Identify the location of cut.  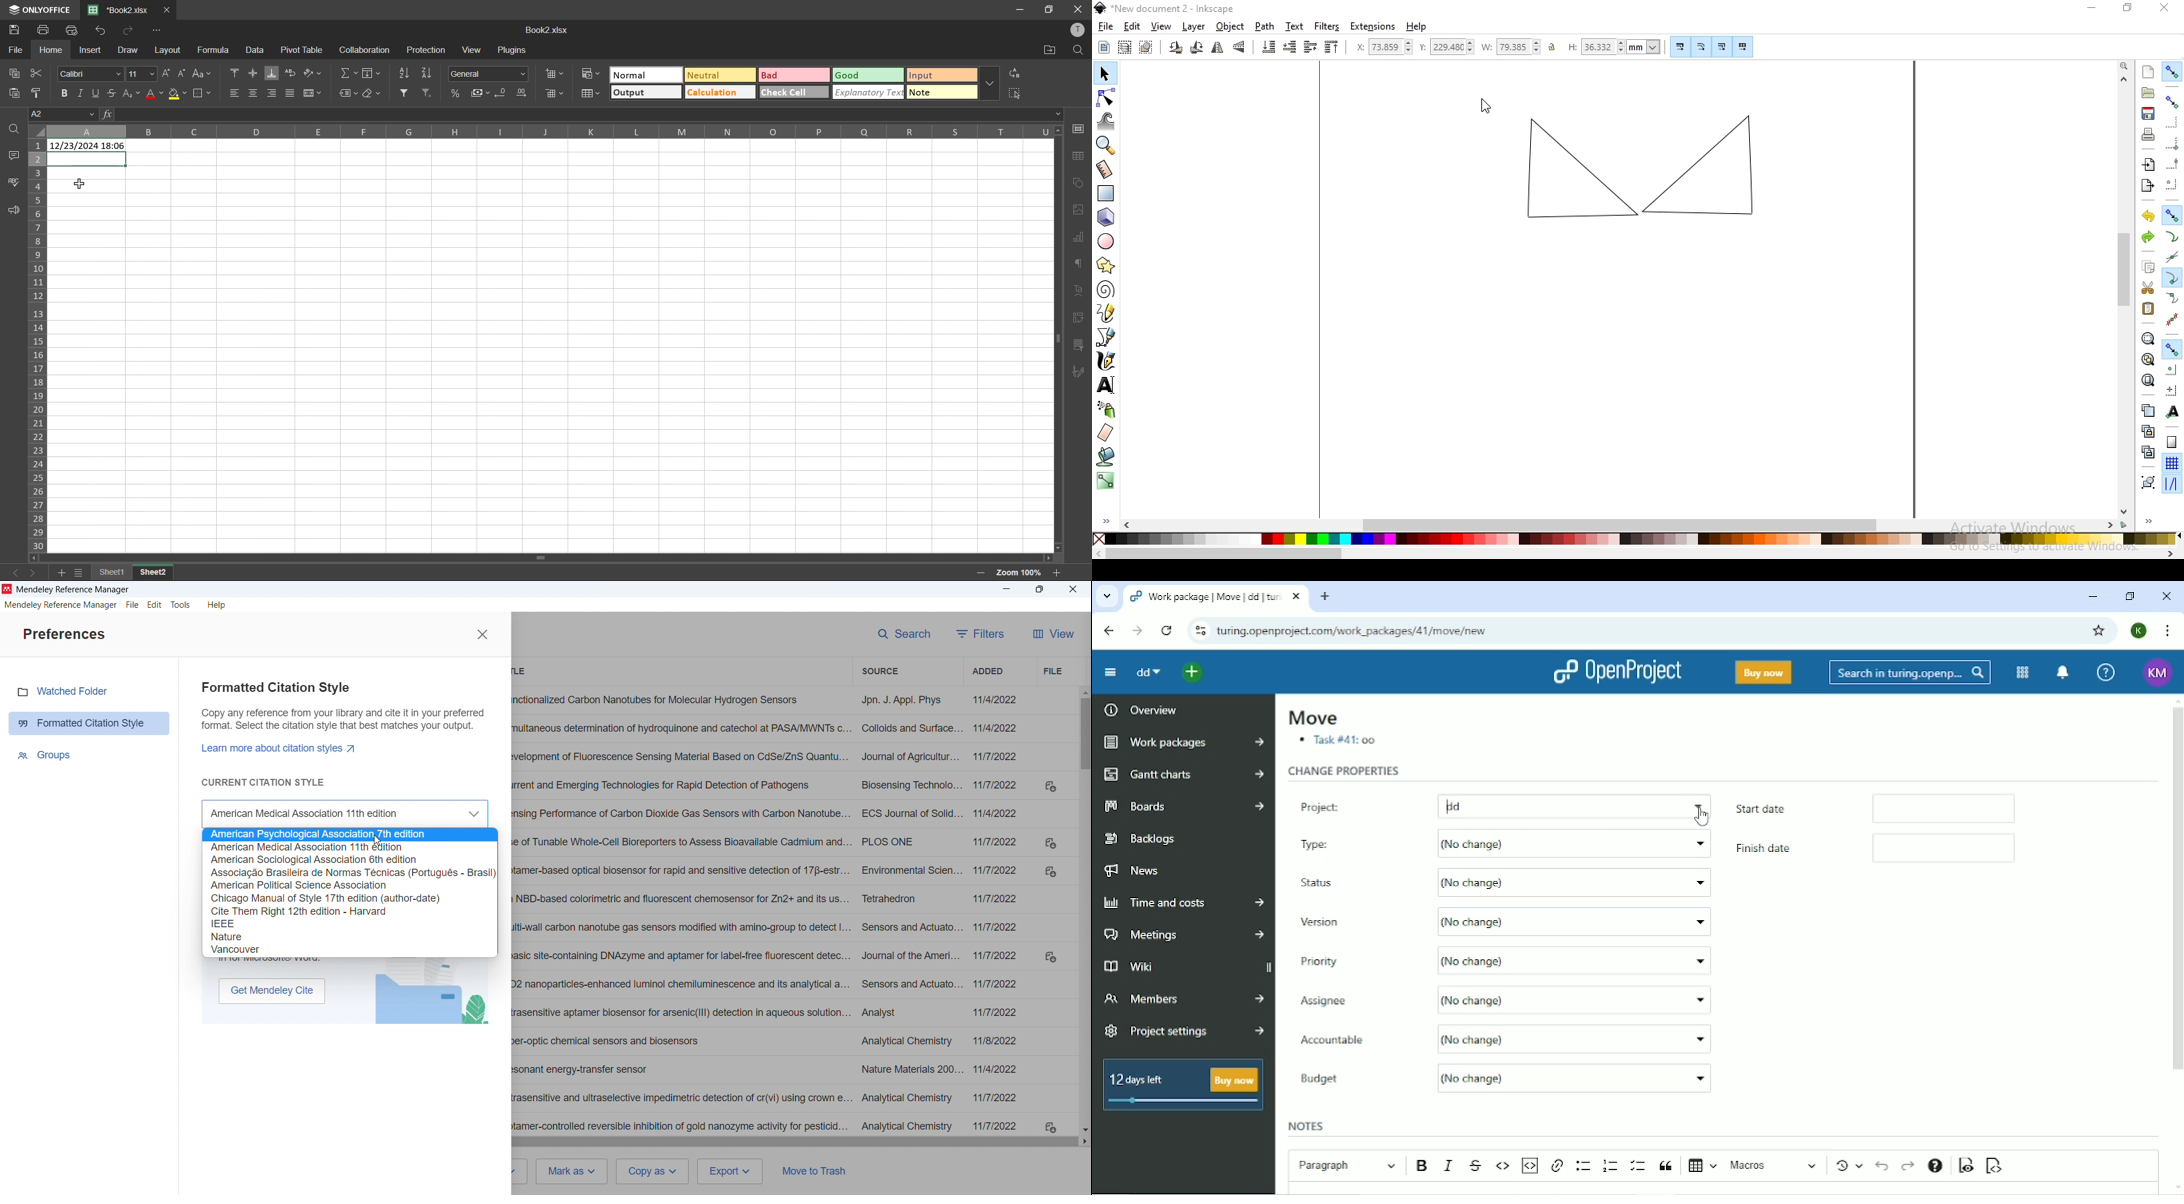
(33, 74).